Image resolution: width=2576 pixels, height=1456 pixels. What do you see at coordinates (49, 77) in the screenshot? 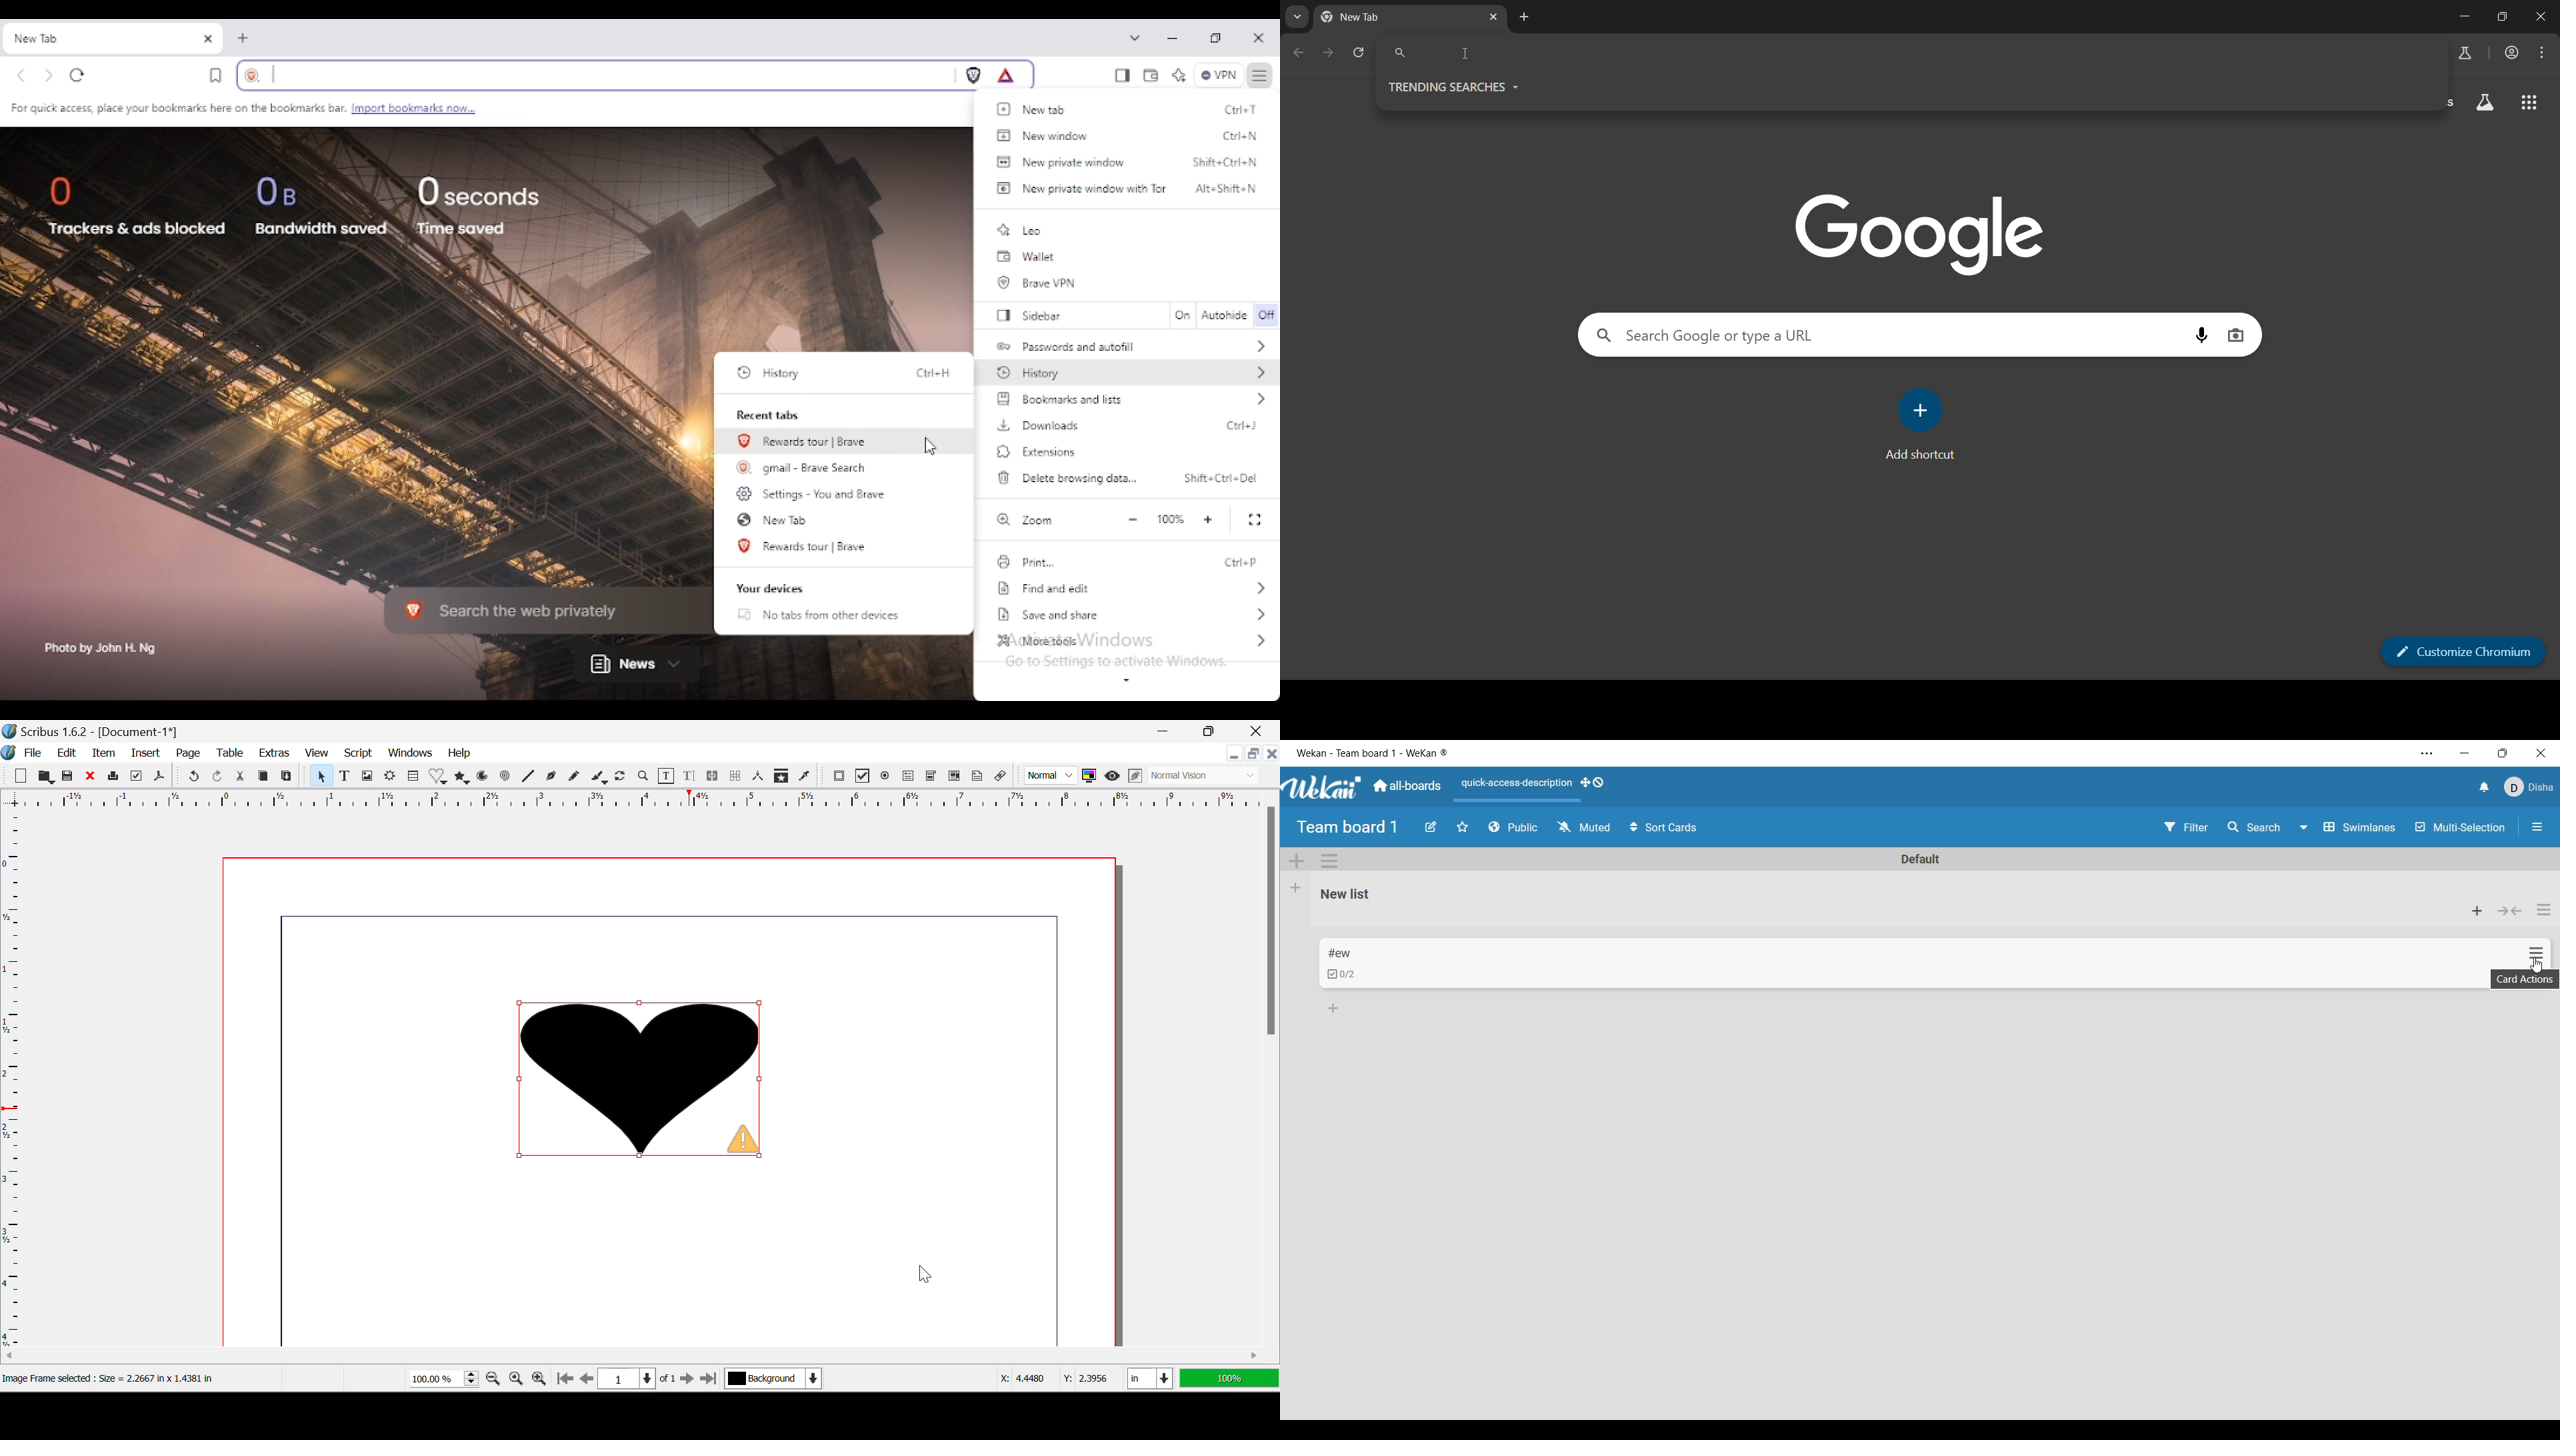
I see `go forward` at bounding box center [49, 77].